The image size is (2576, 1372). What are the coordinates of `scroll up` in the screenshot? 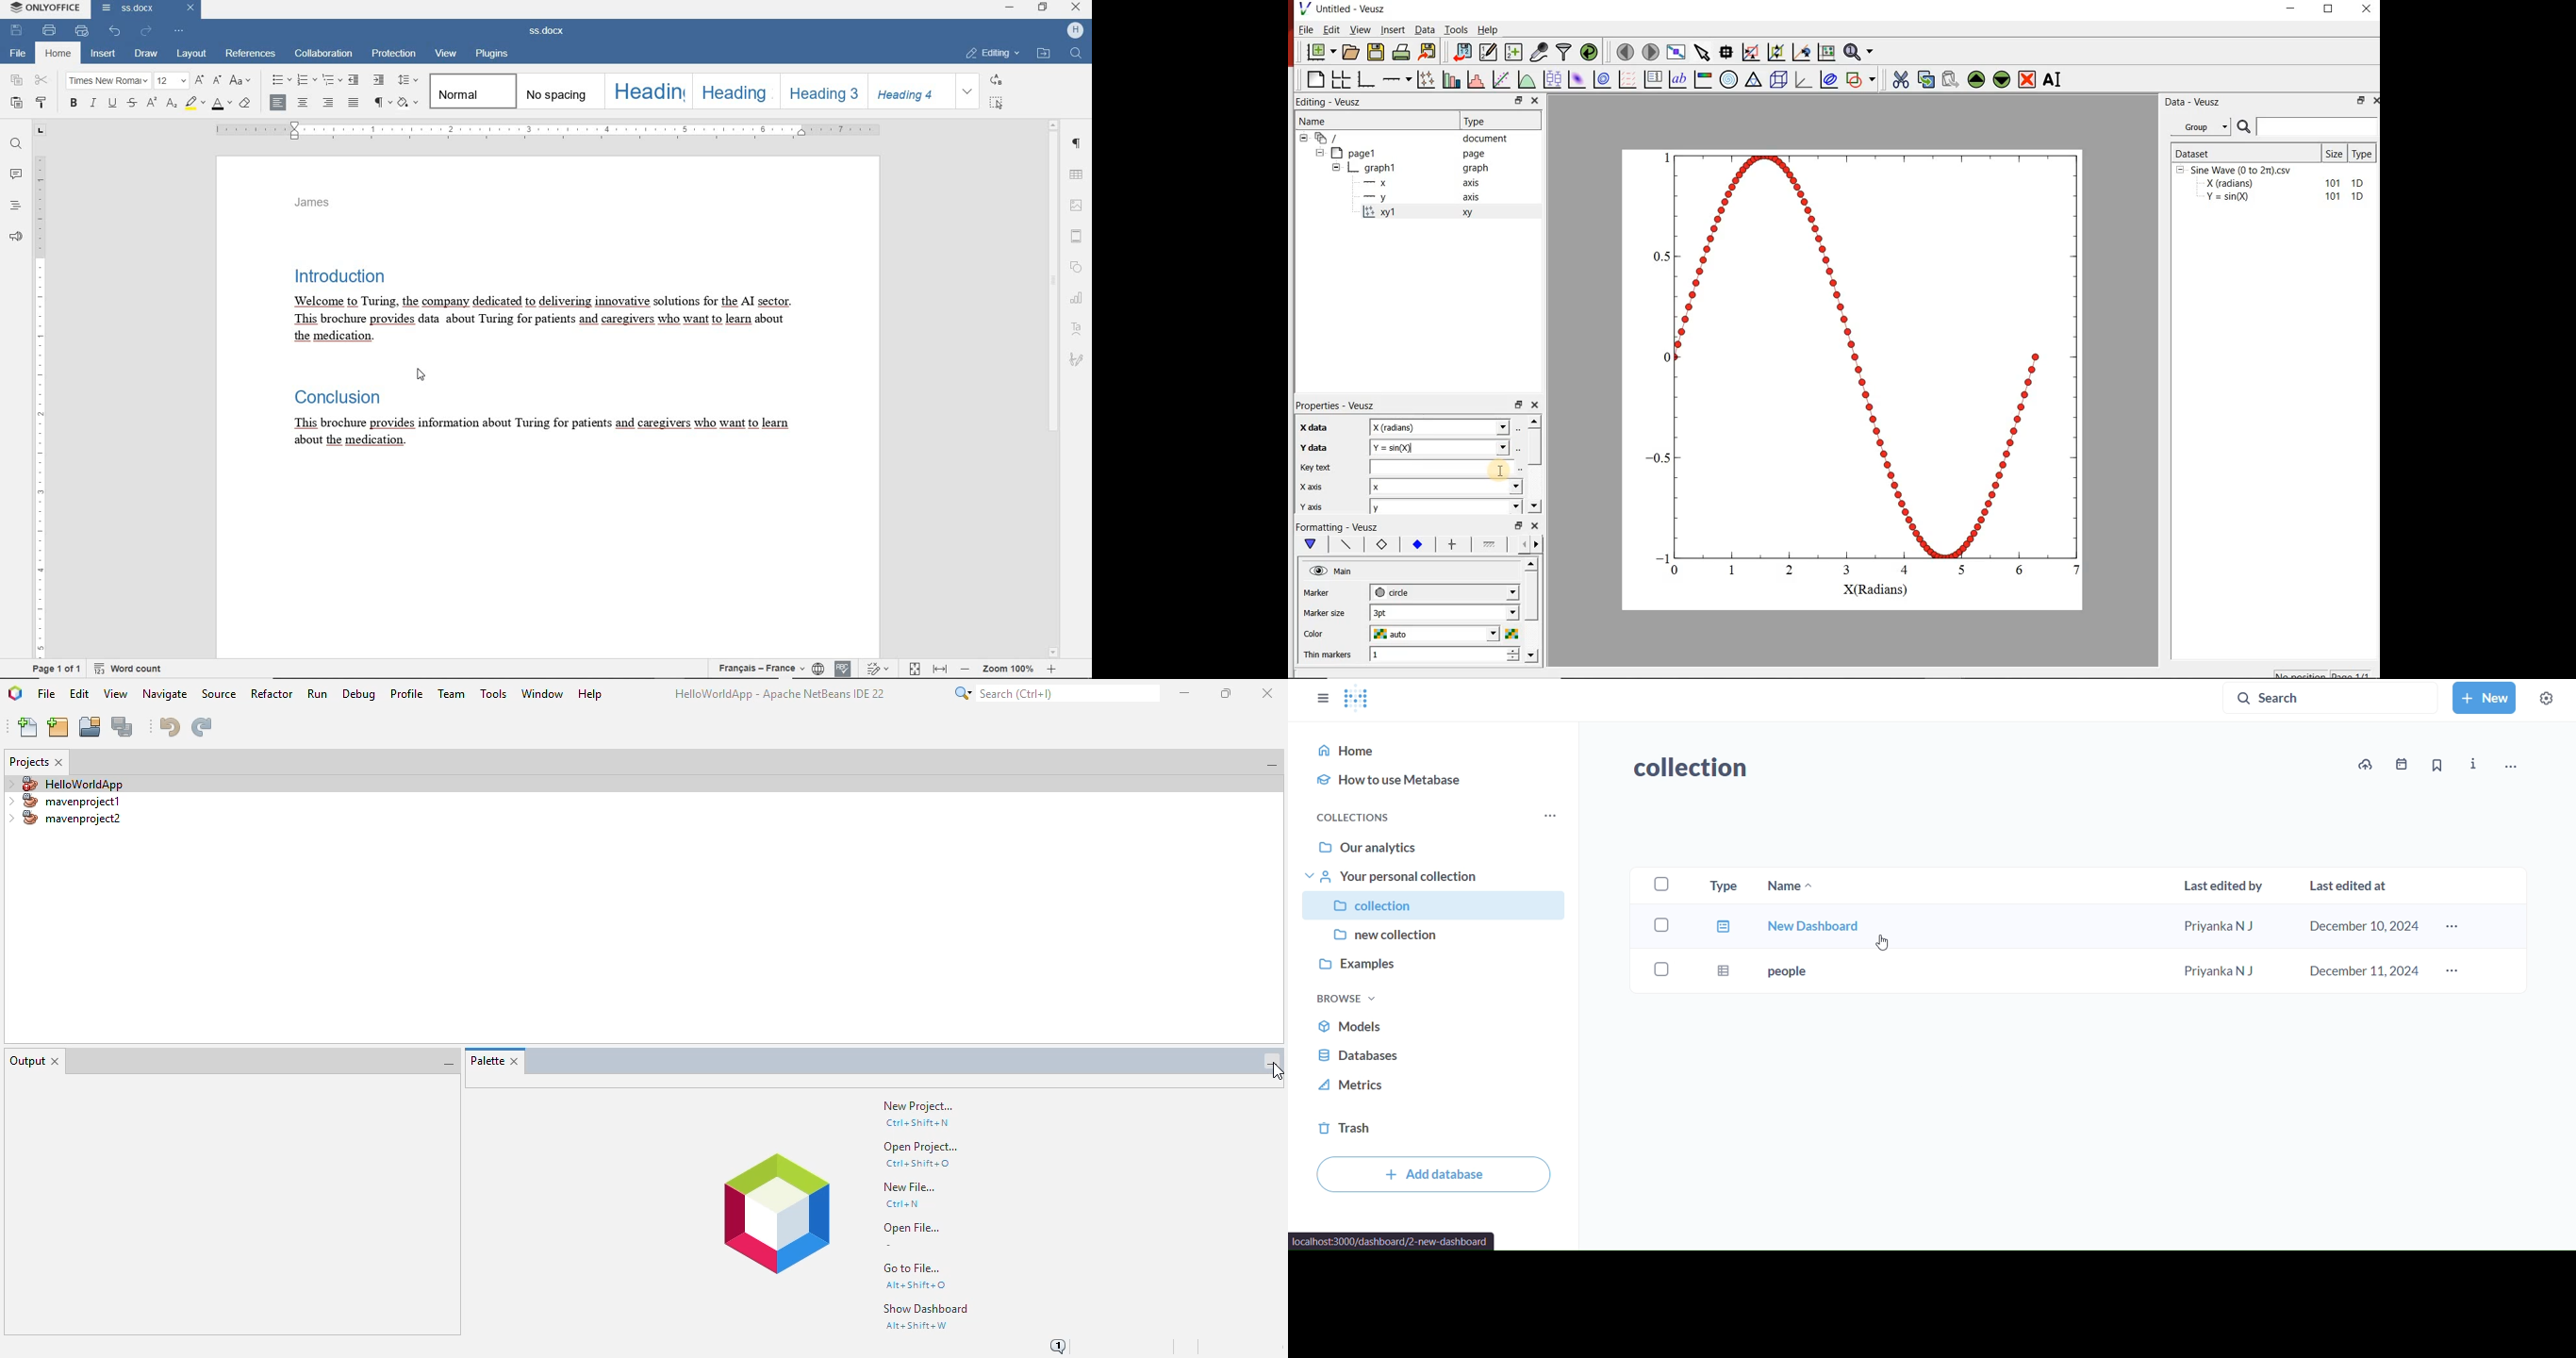 It's located at (1053, 124).